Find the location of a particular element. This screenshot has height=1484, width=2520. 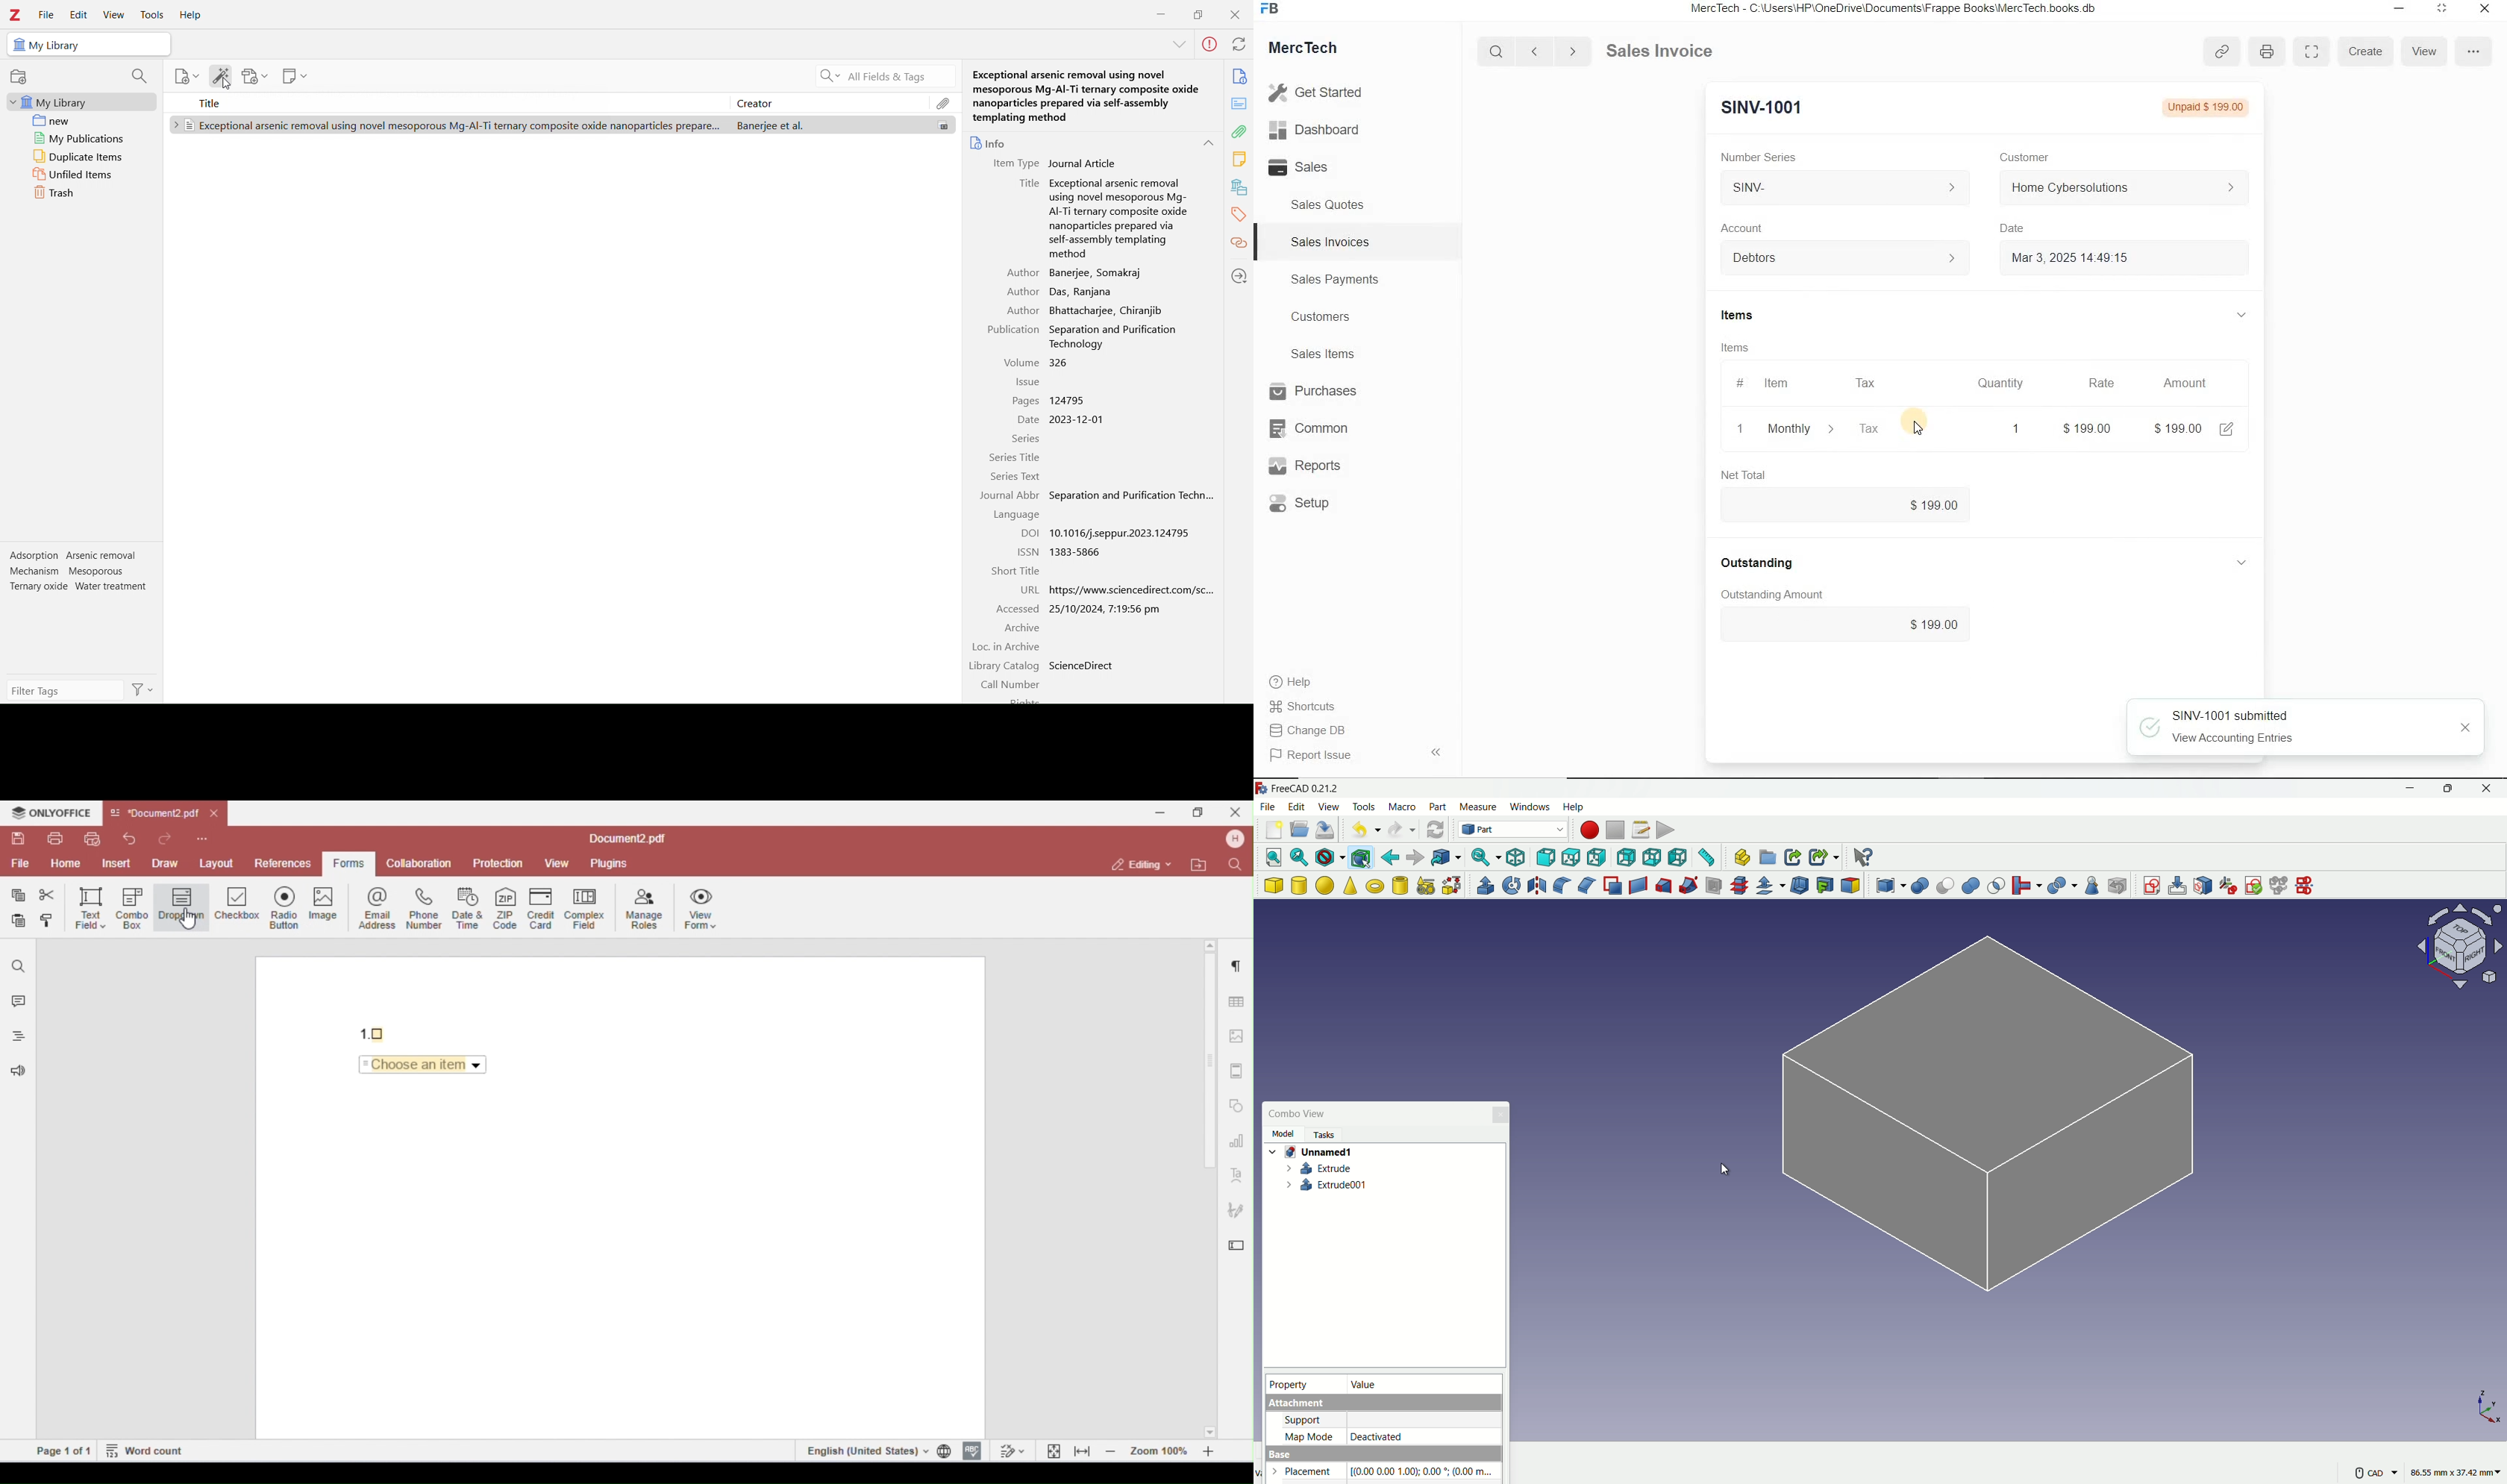

volume is located at coordinates (1020, 362).